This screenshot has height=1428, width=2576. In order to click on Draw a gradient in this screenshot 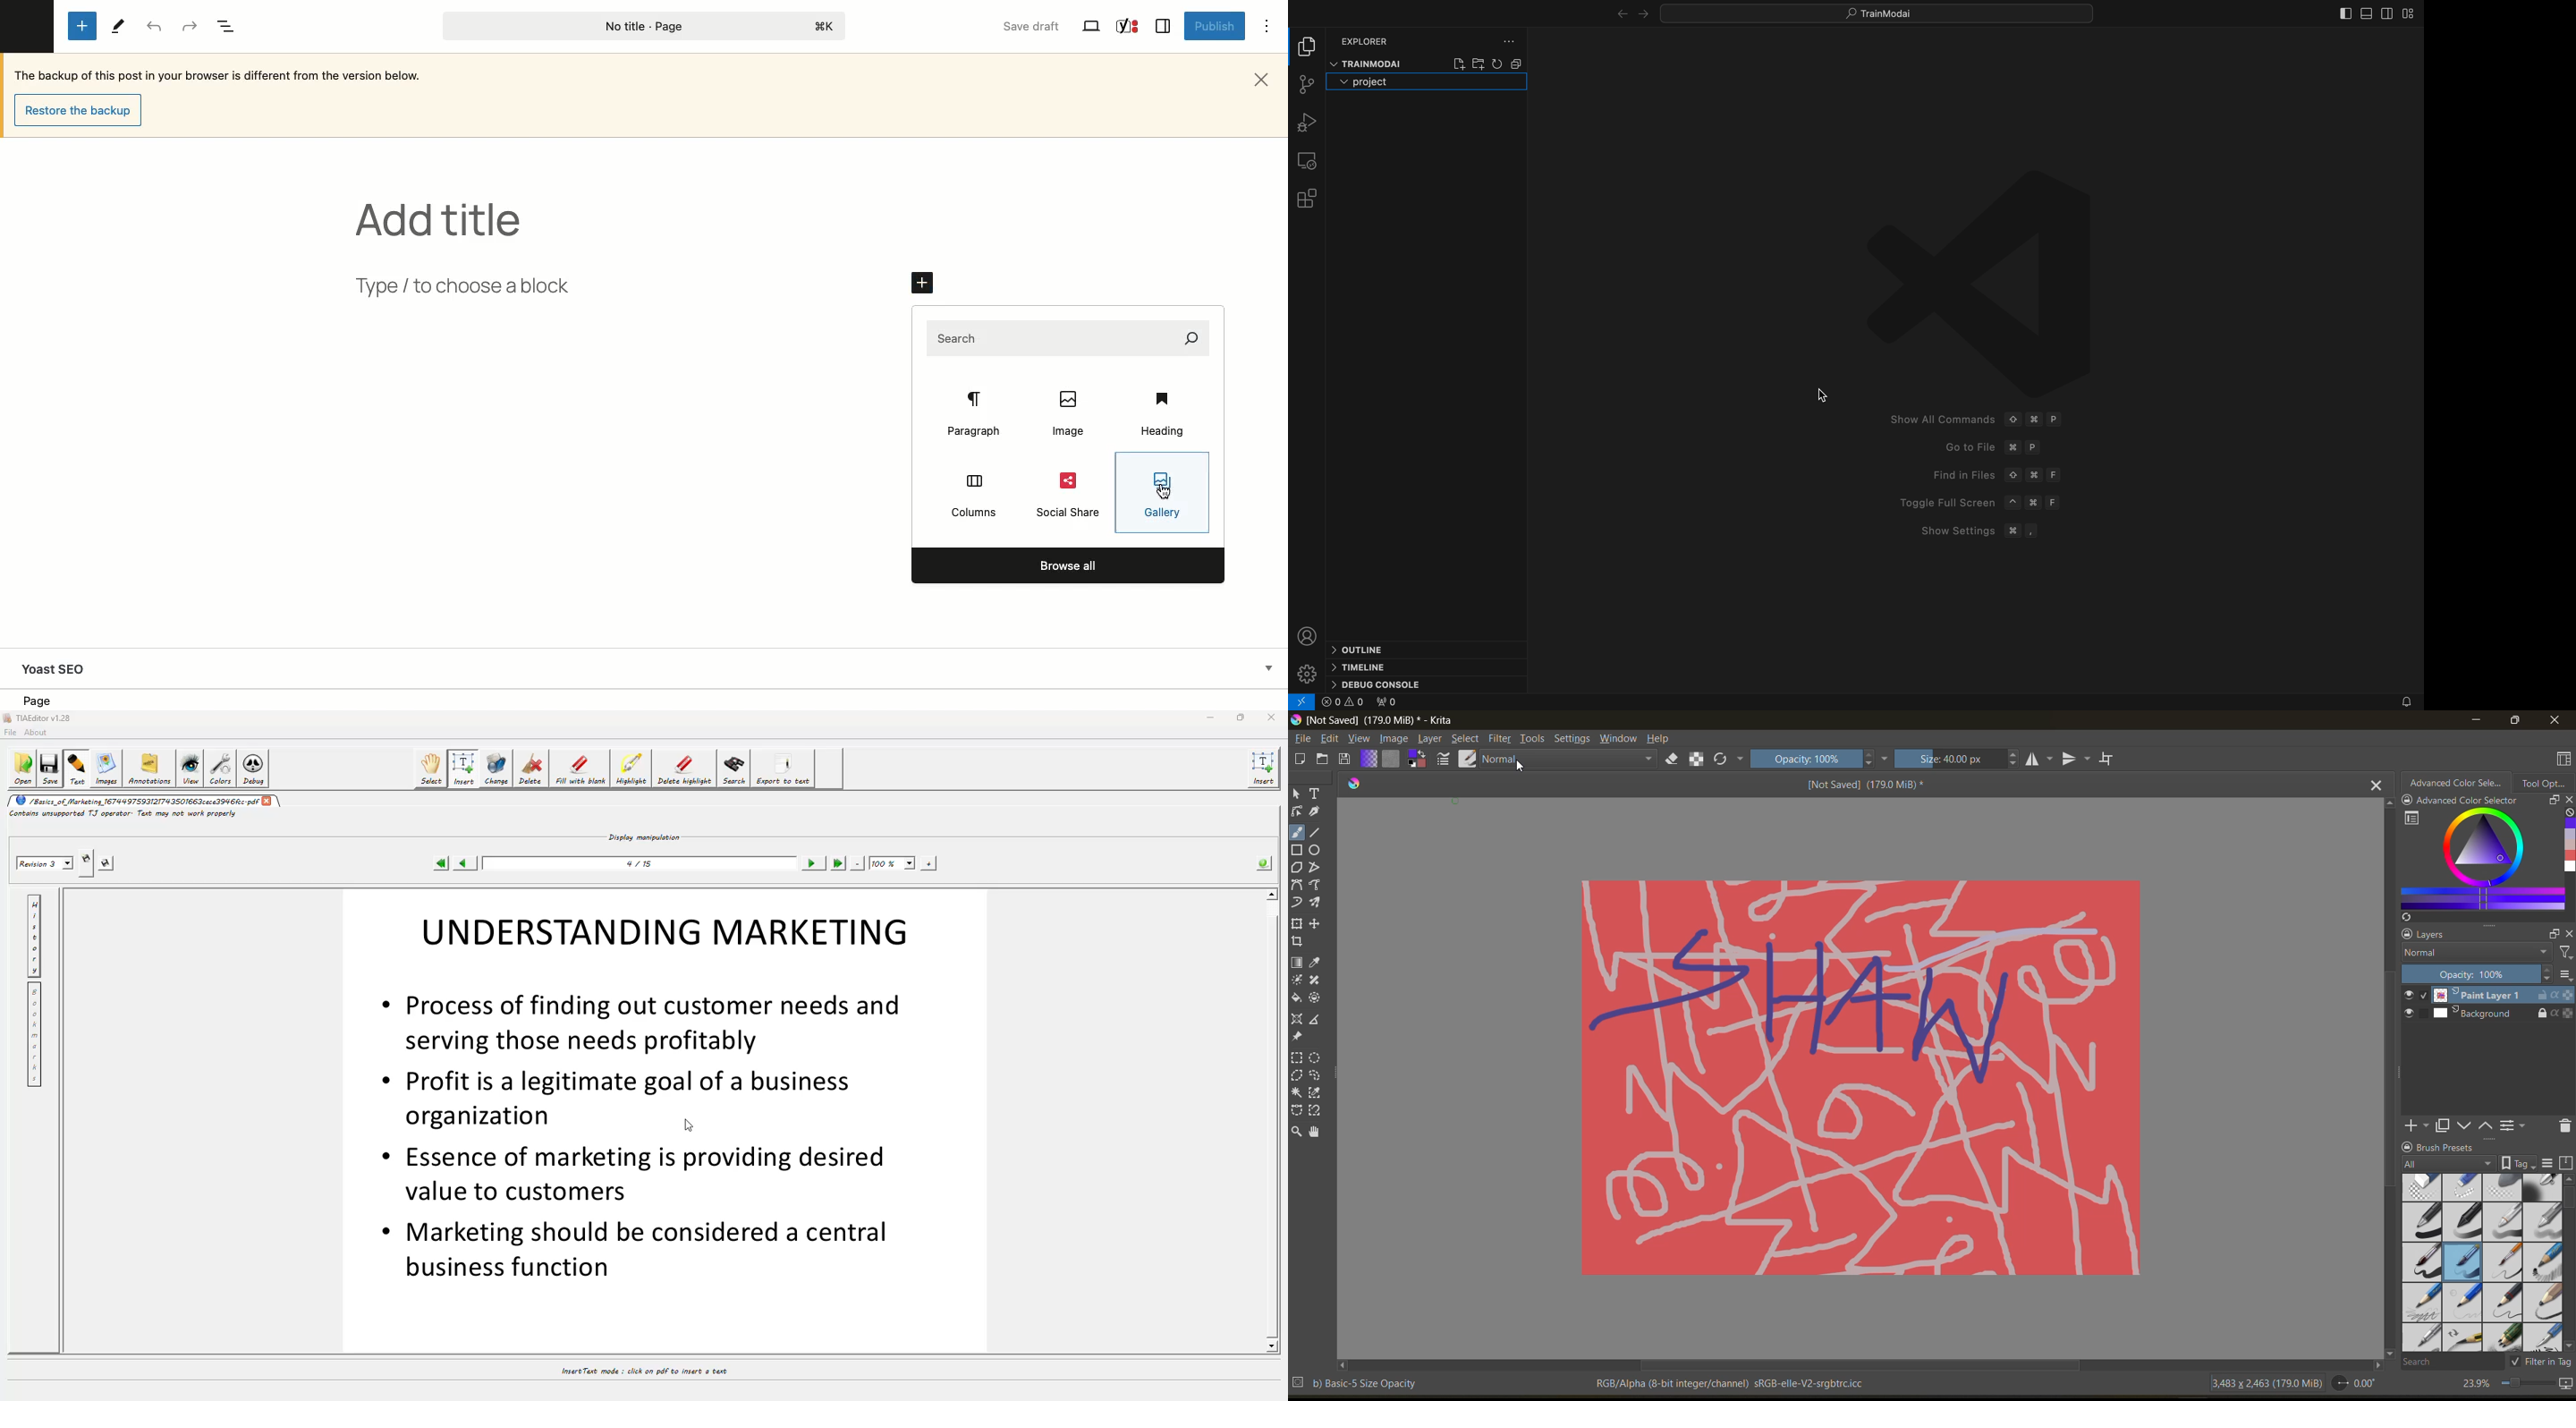, I will do `click(1297, 963)`.